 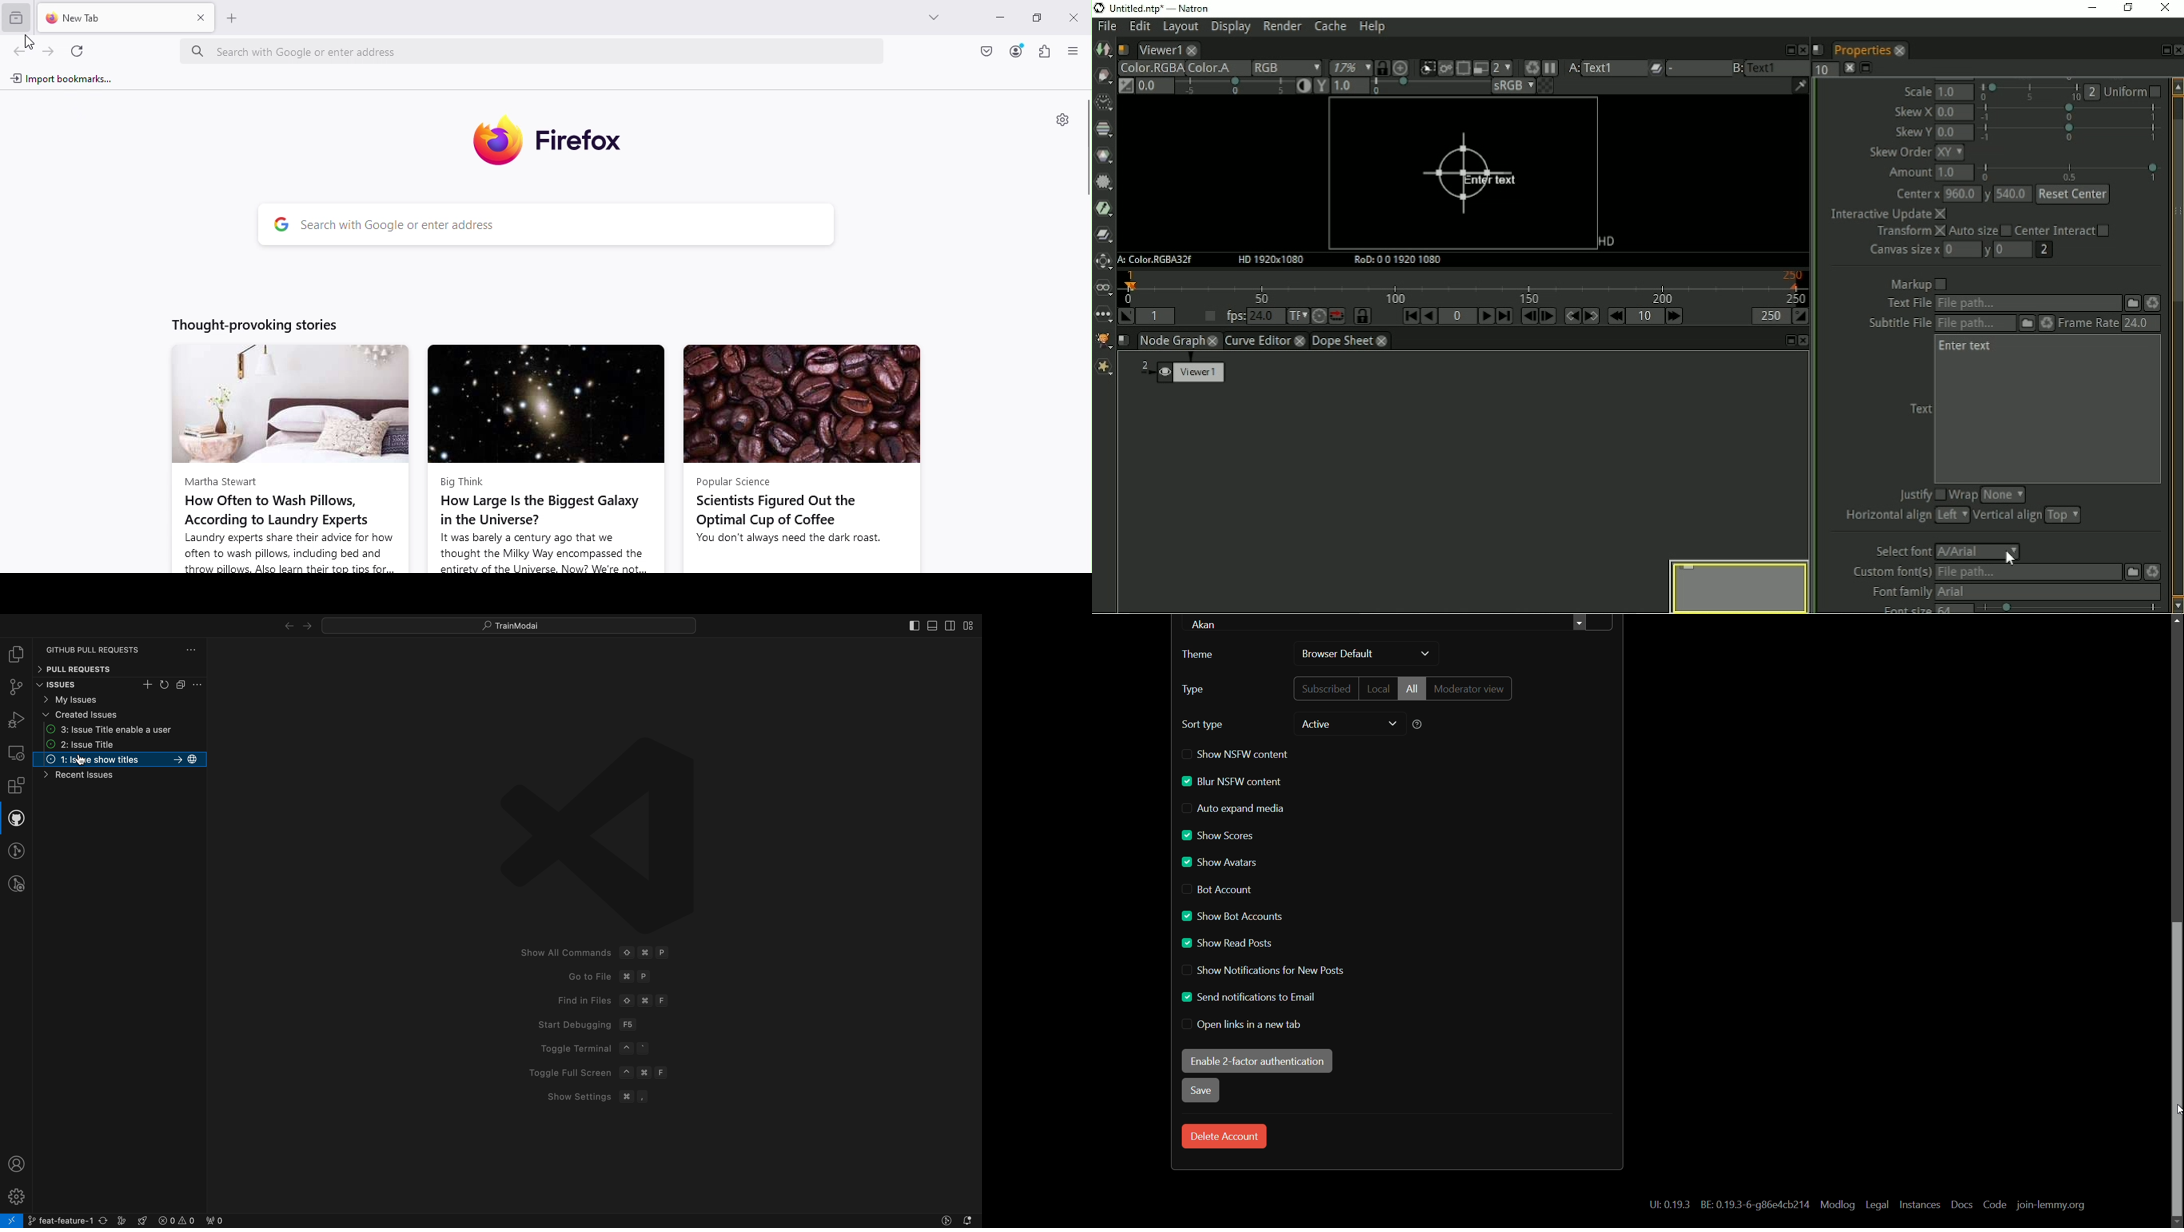 What do you see at coordinates (2013, 196) in the screenshot?
I see `540` at bounding box center [2013, 196].